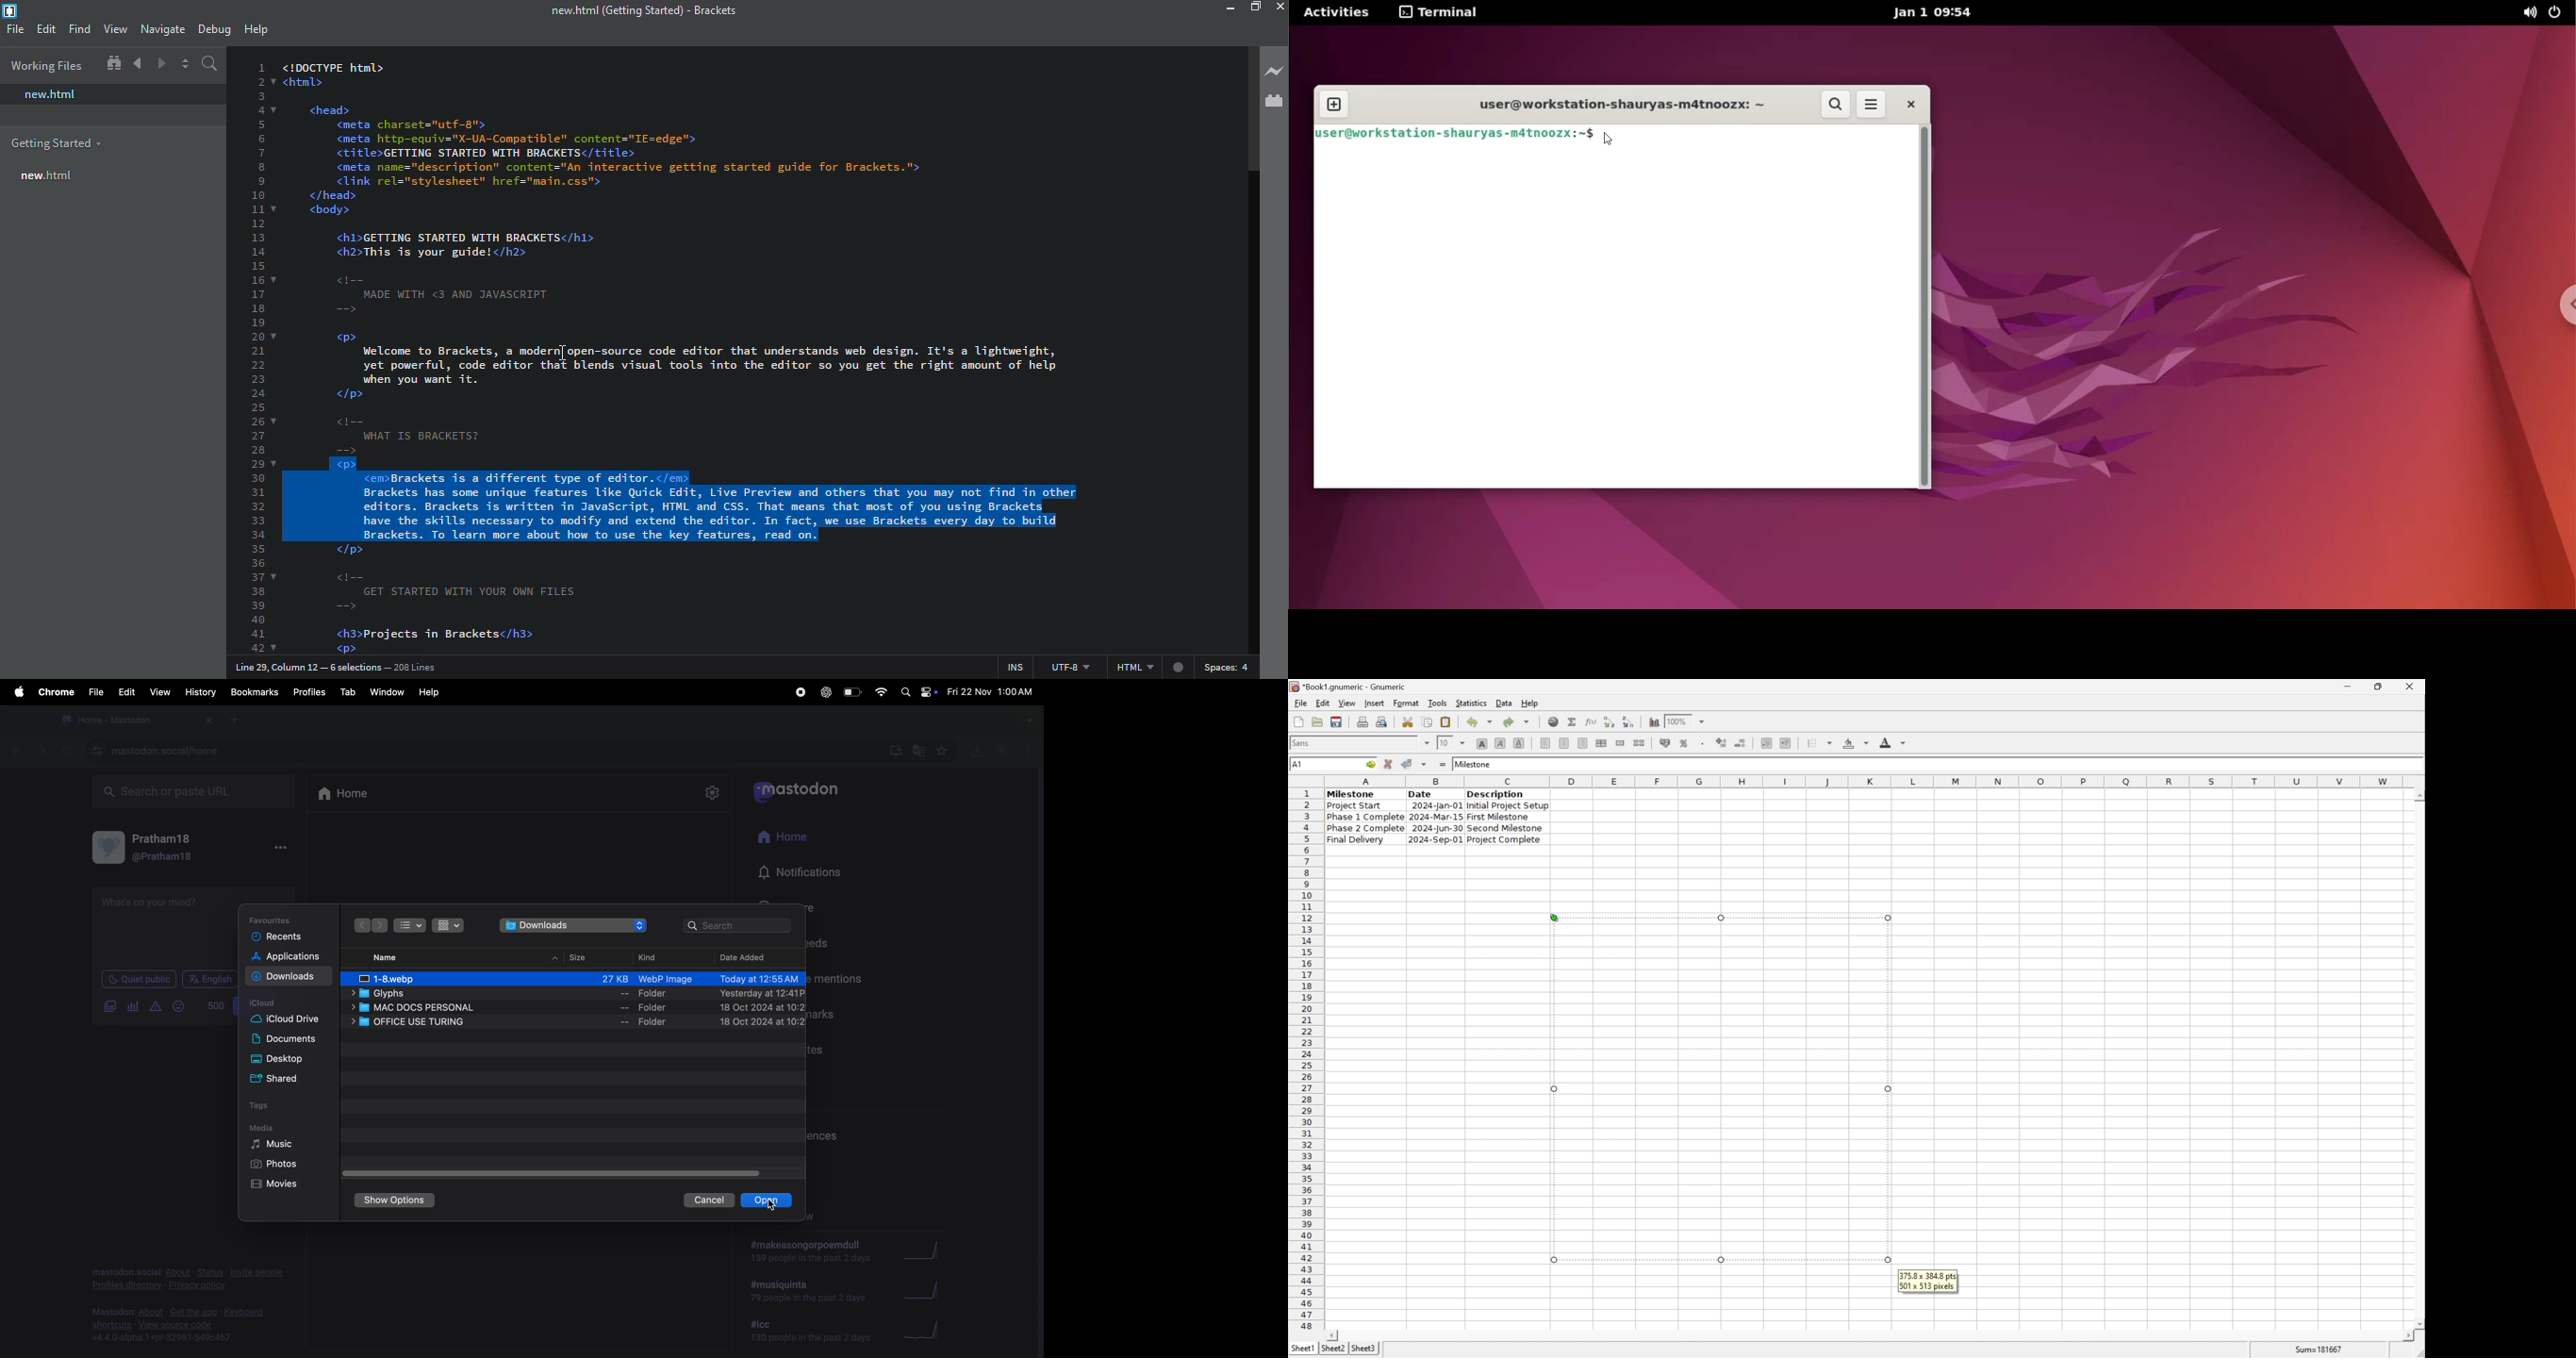  Describe the element at coordinates (201, 692) in the screenshot. I see `history` at that location.